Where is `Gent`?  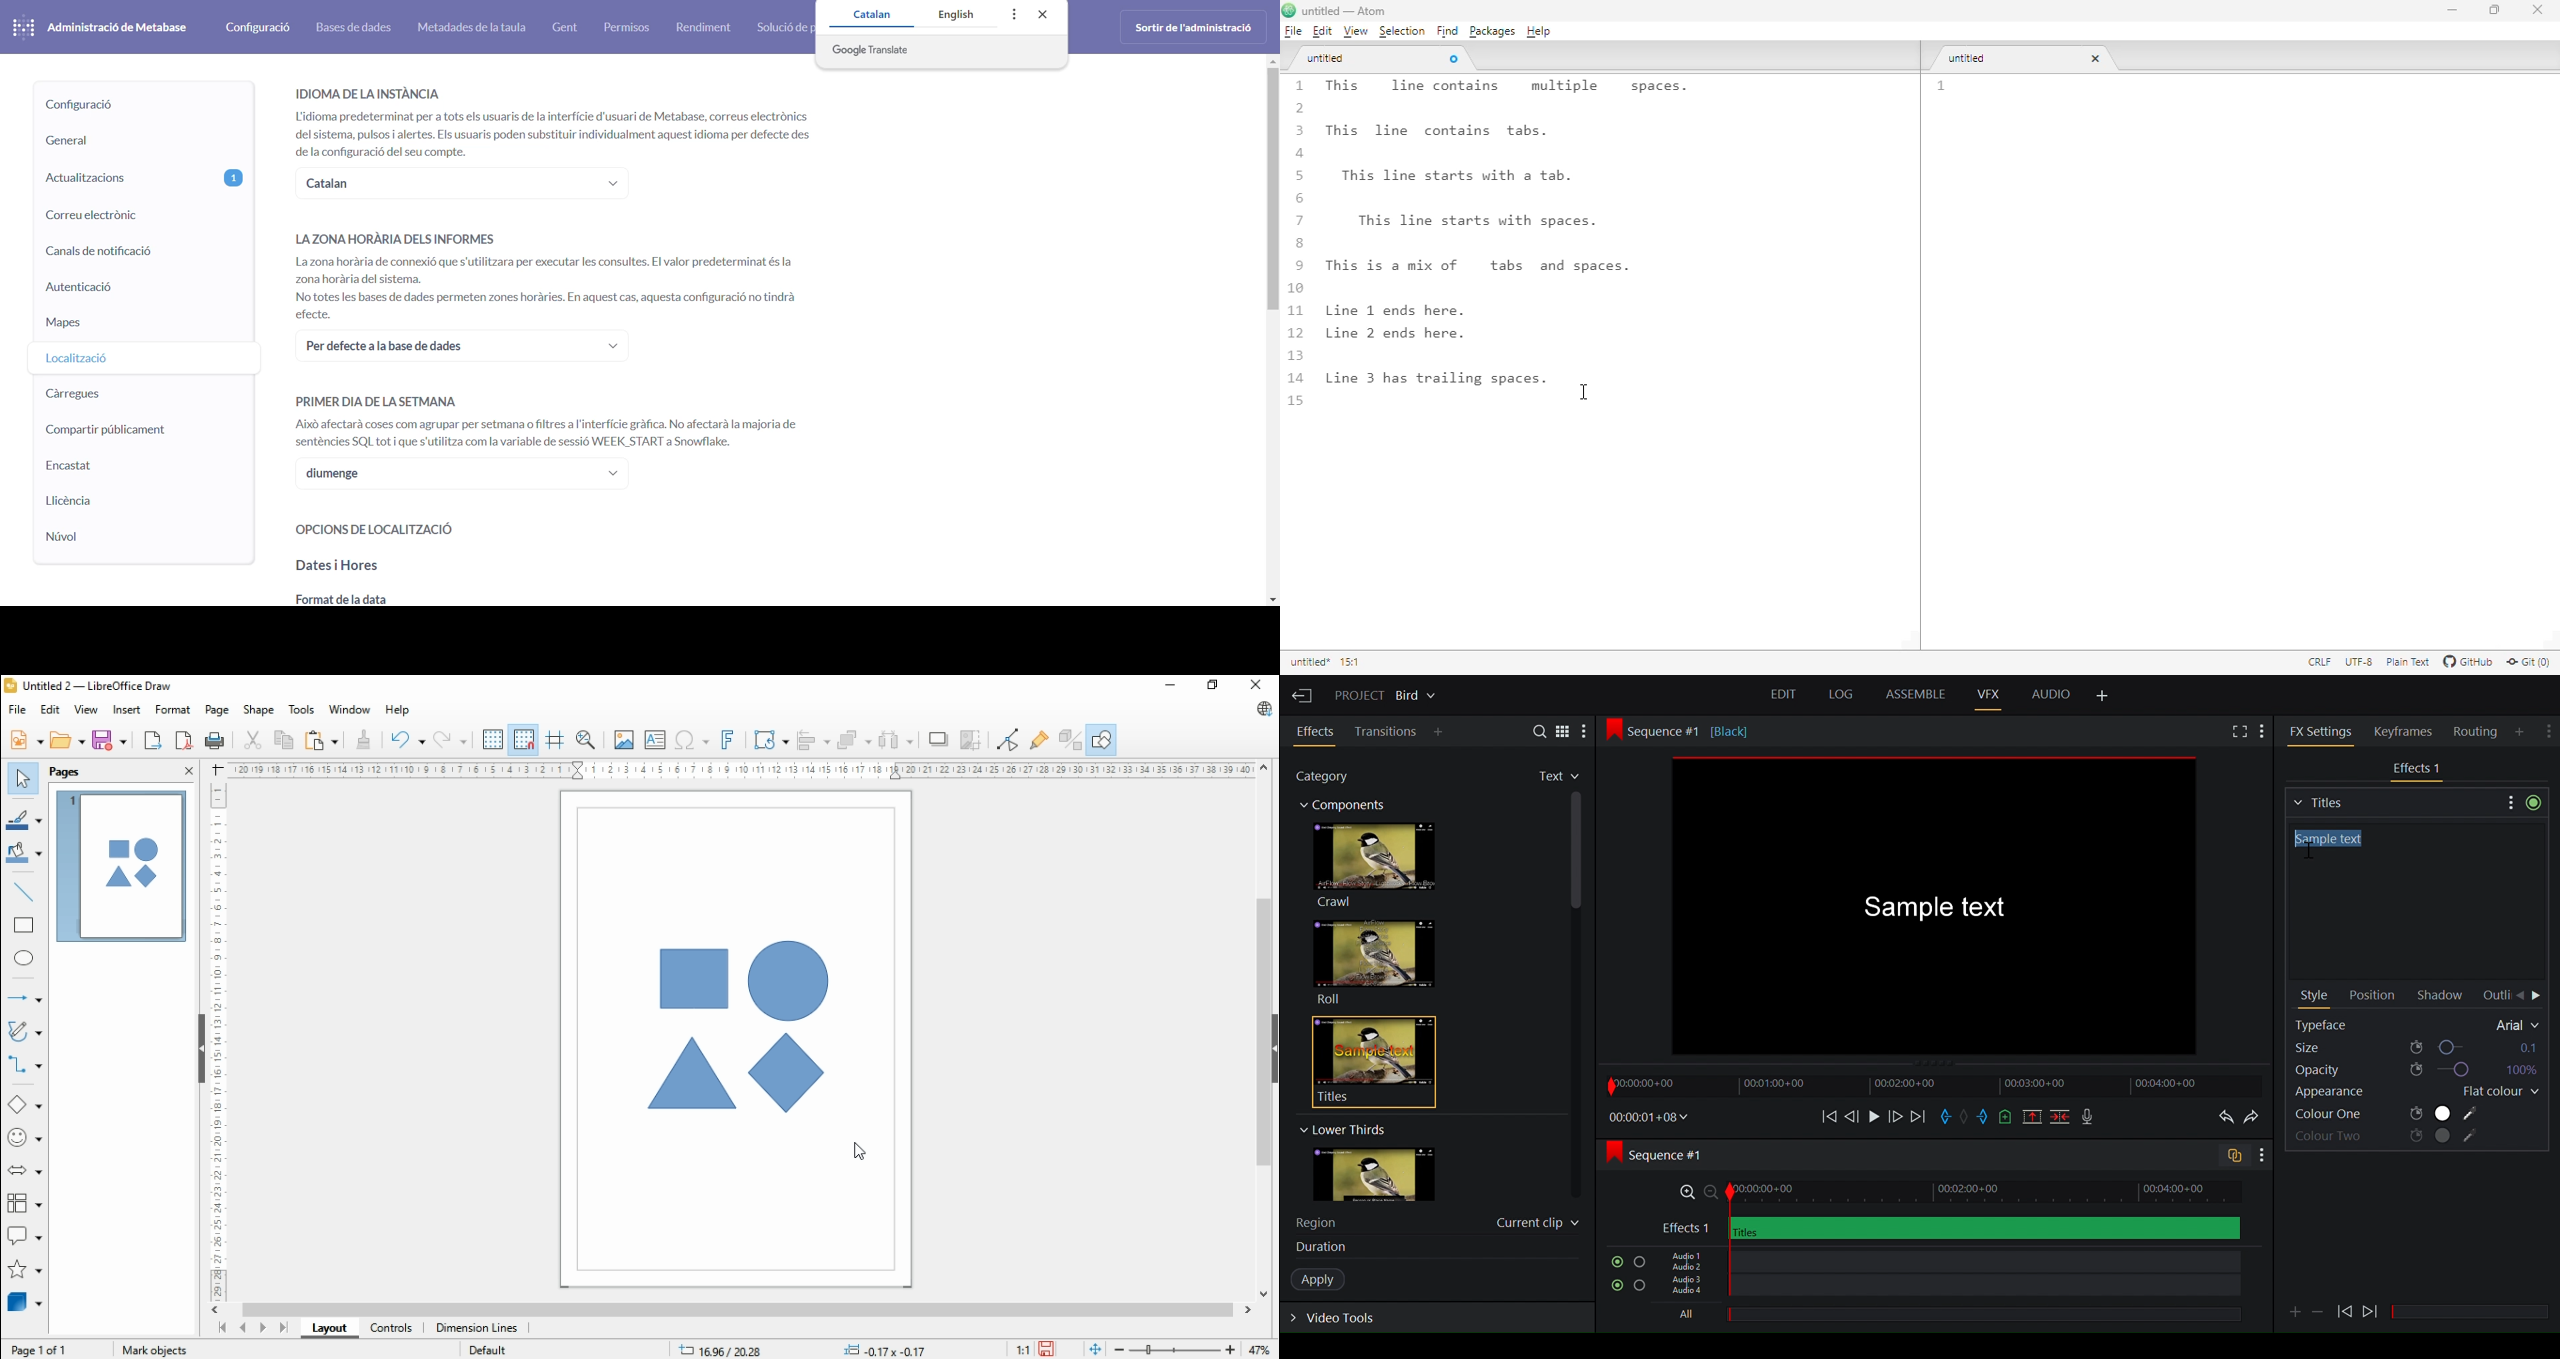 Gent is located at coordinates (567, 27).